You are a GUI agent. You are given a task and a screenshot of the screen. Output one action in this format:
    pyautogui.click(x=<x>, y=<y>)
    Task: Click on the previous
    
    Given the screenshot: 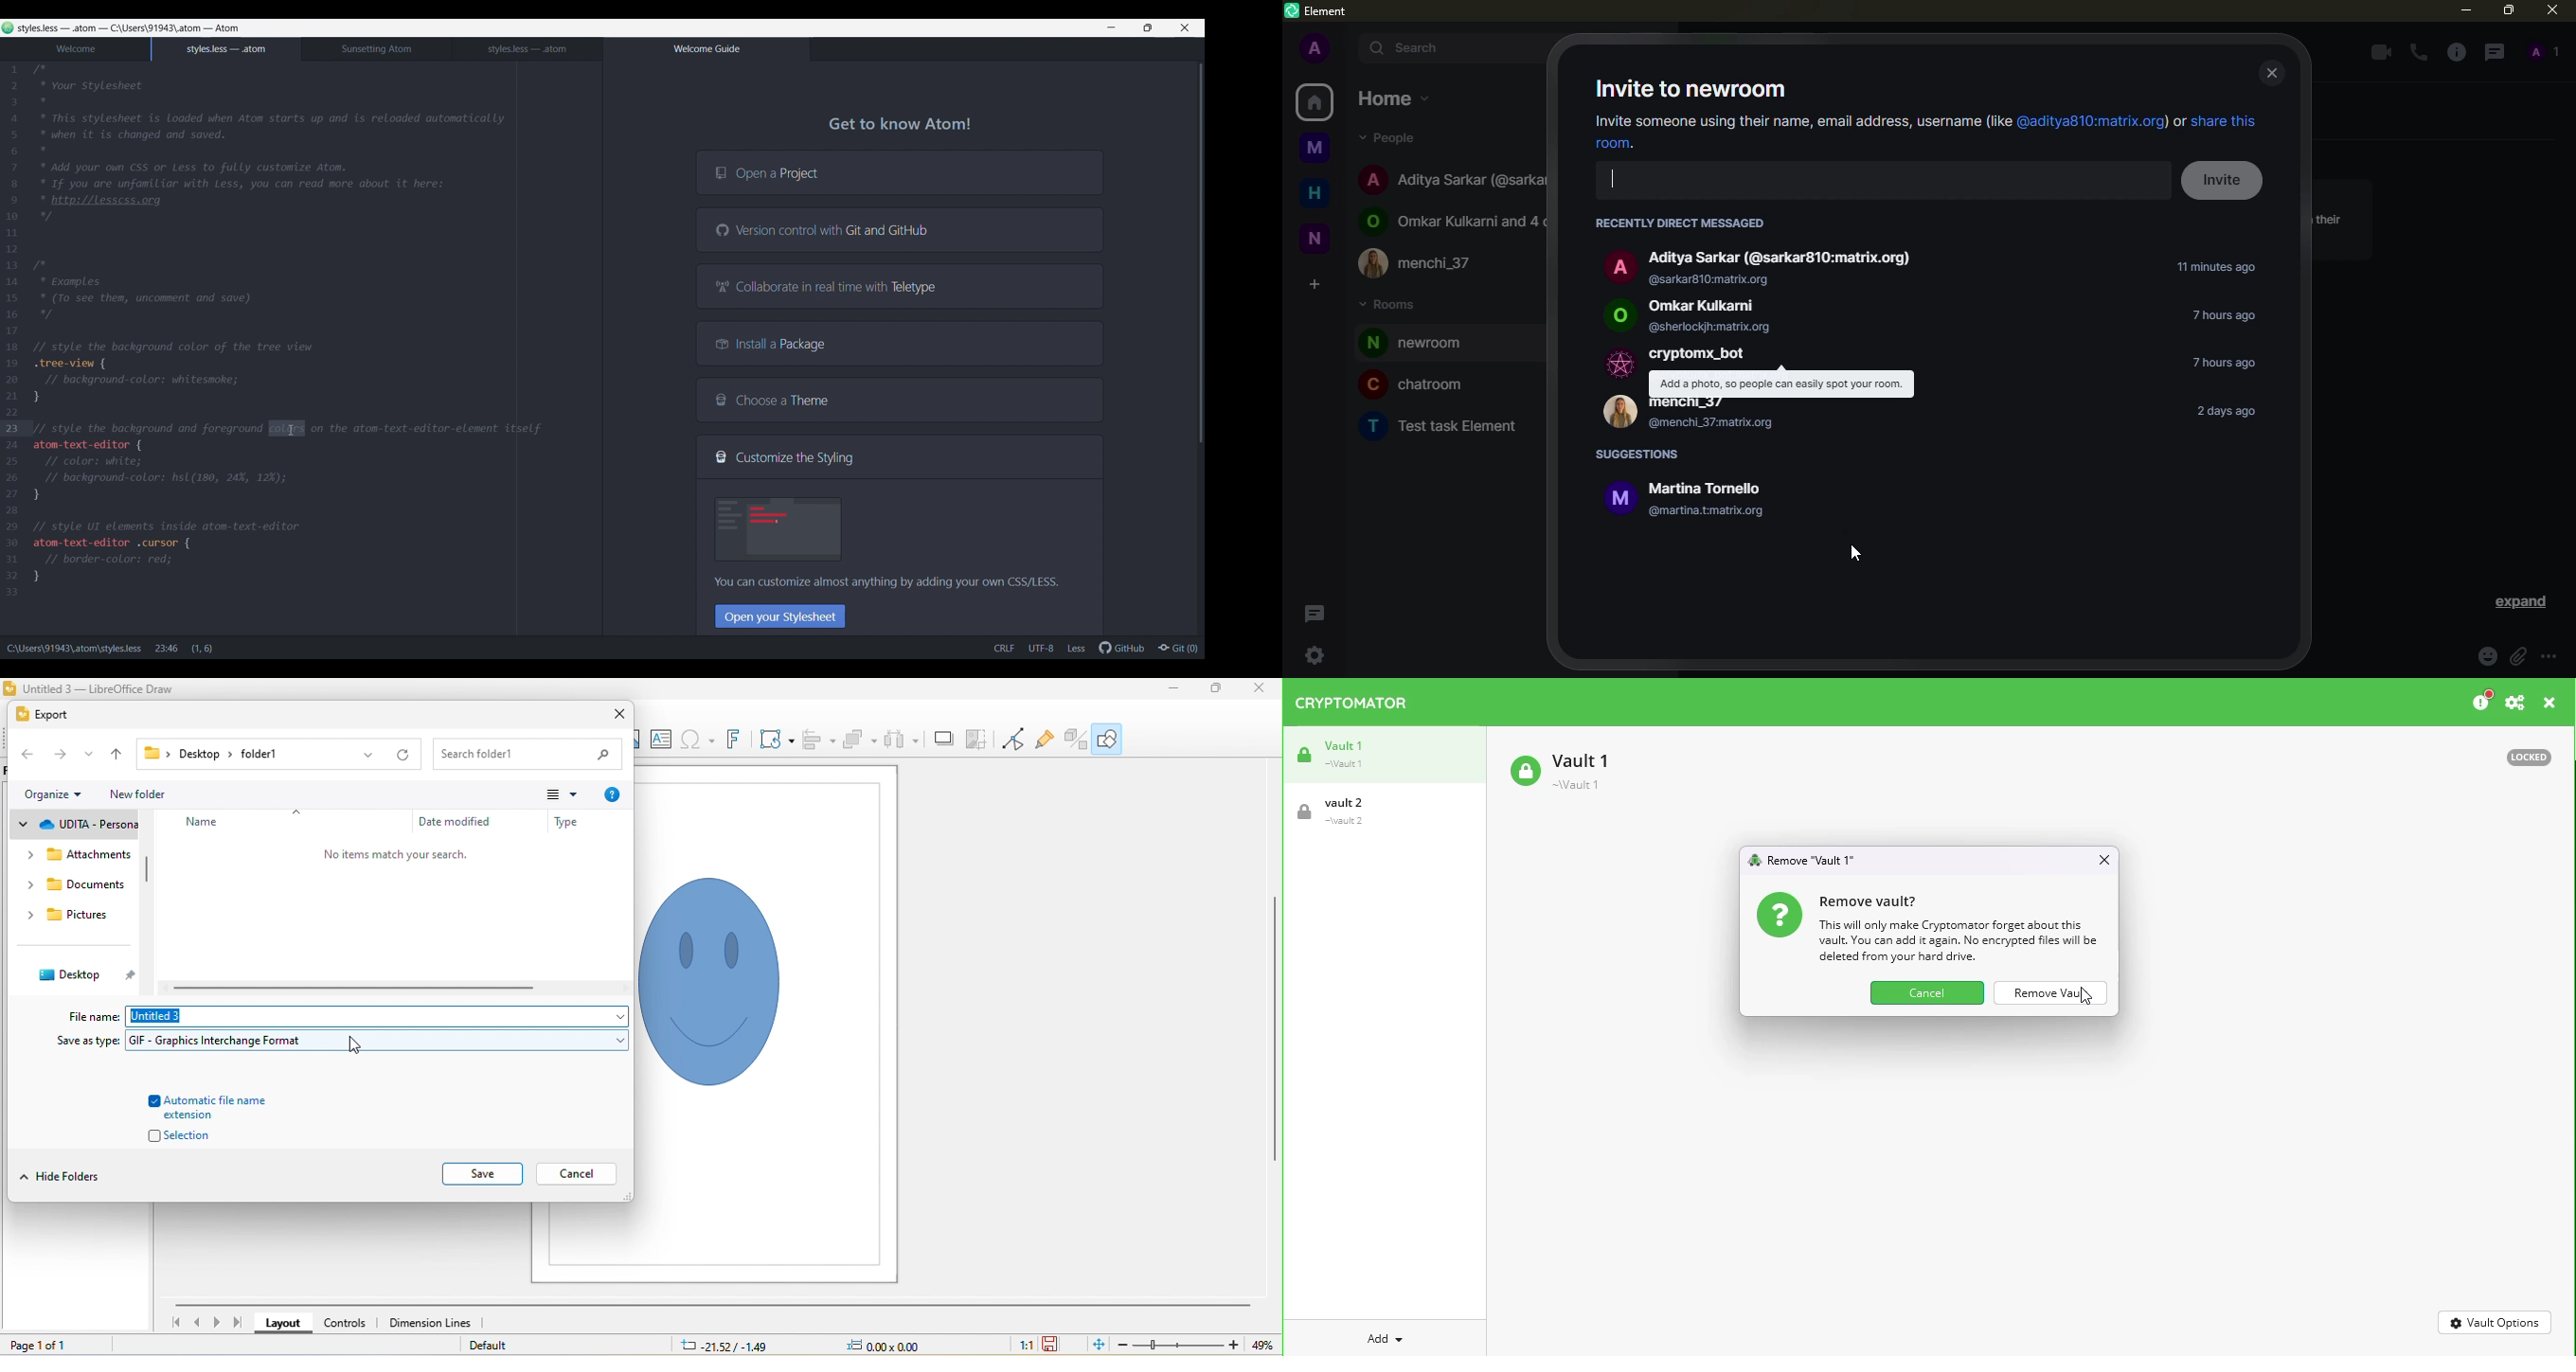 What is the action you would take?
    pyautogui.click(x=197, y=1323)
    